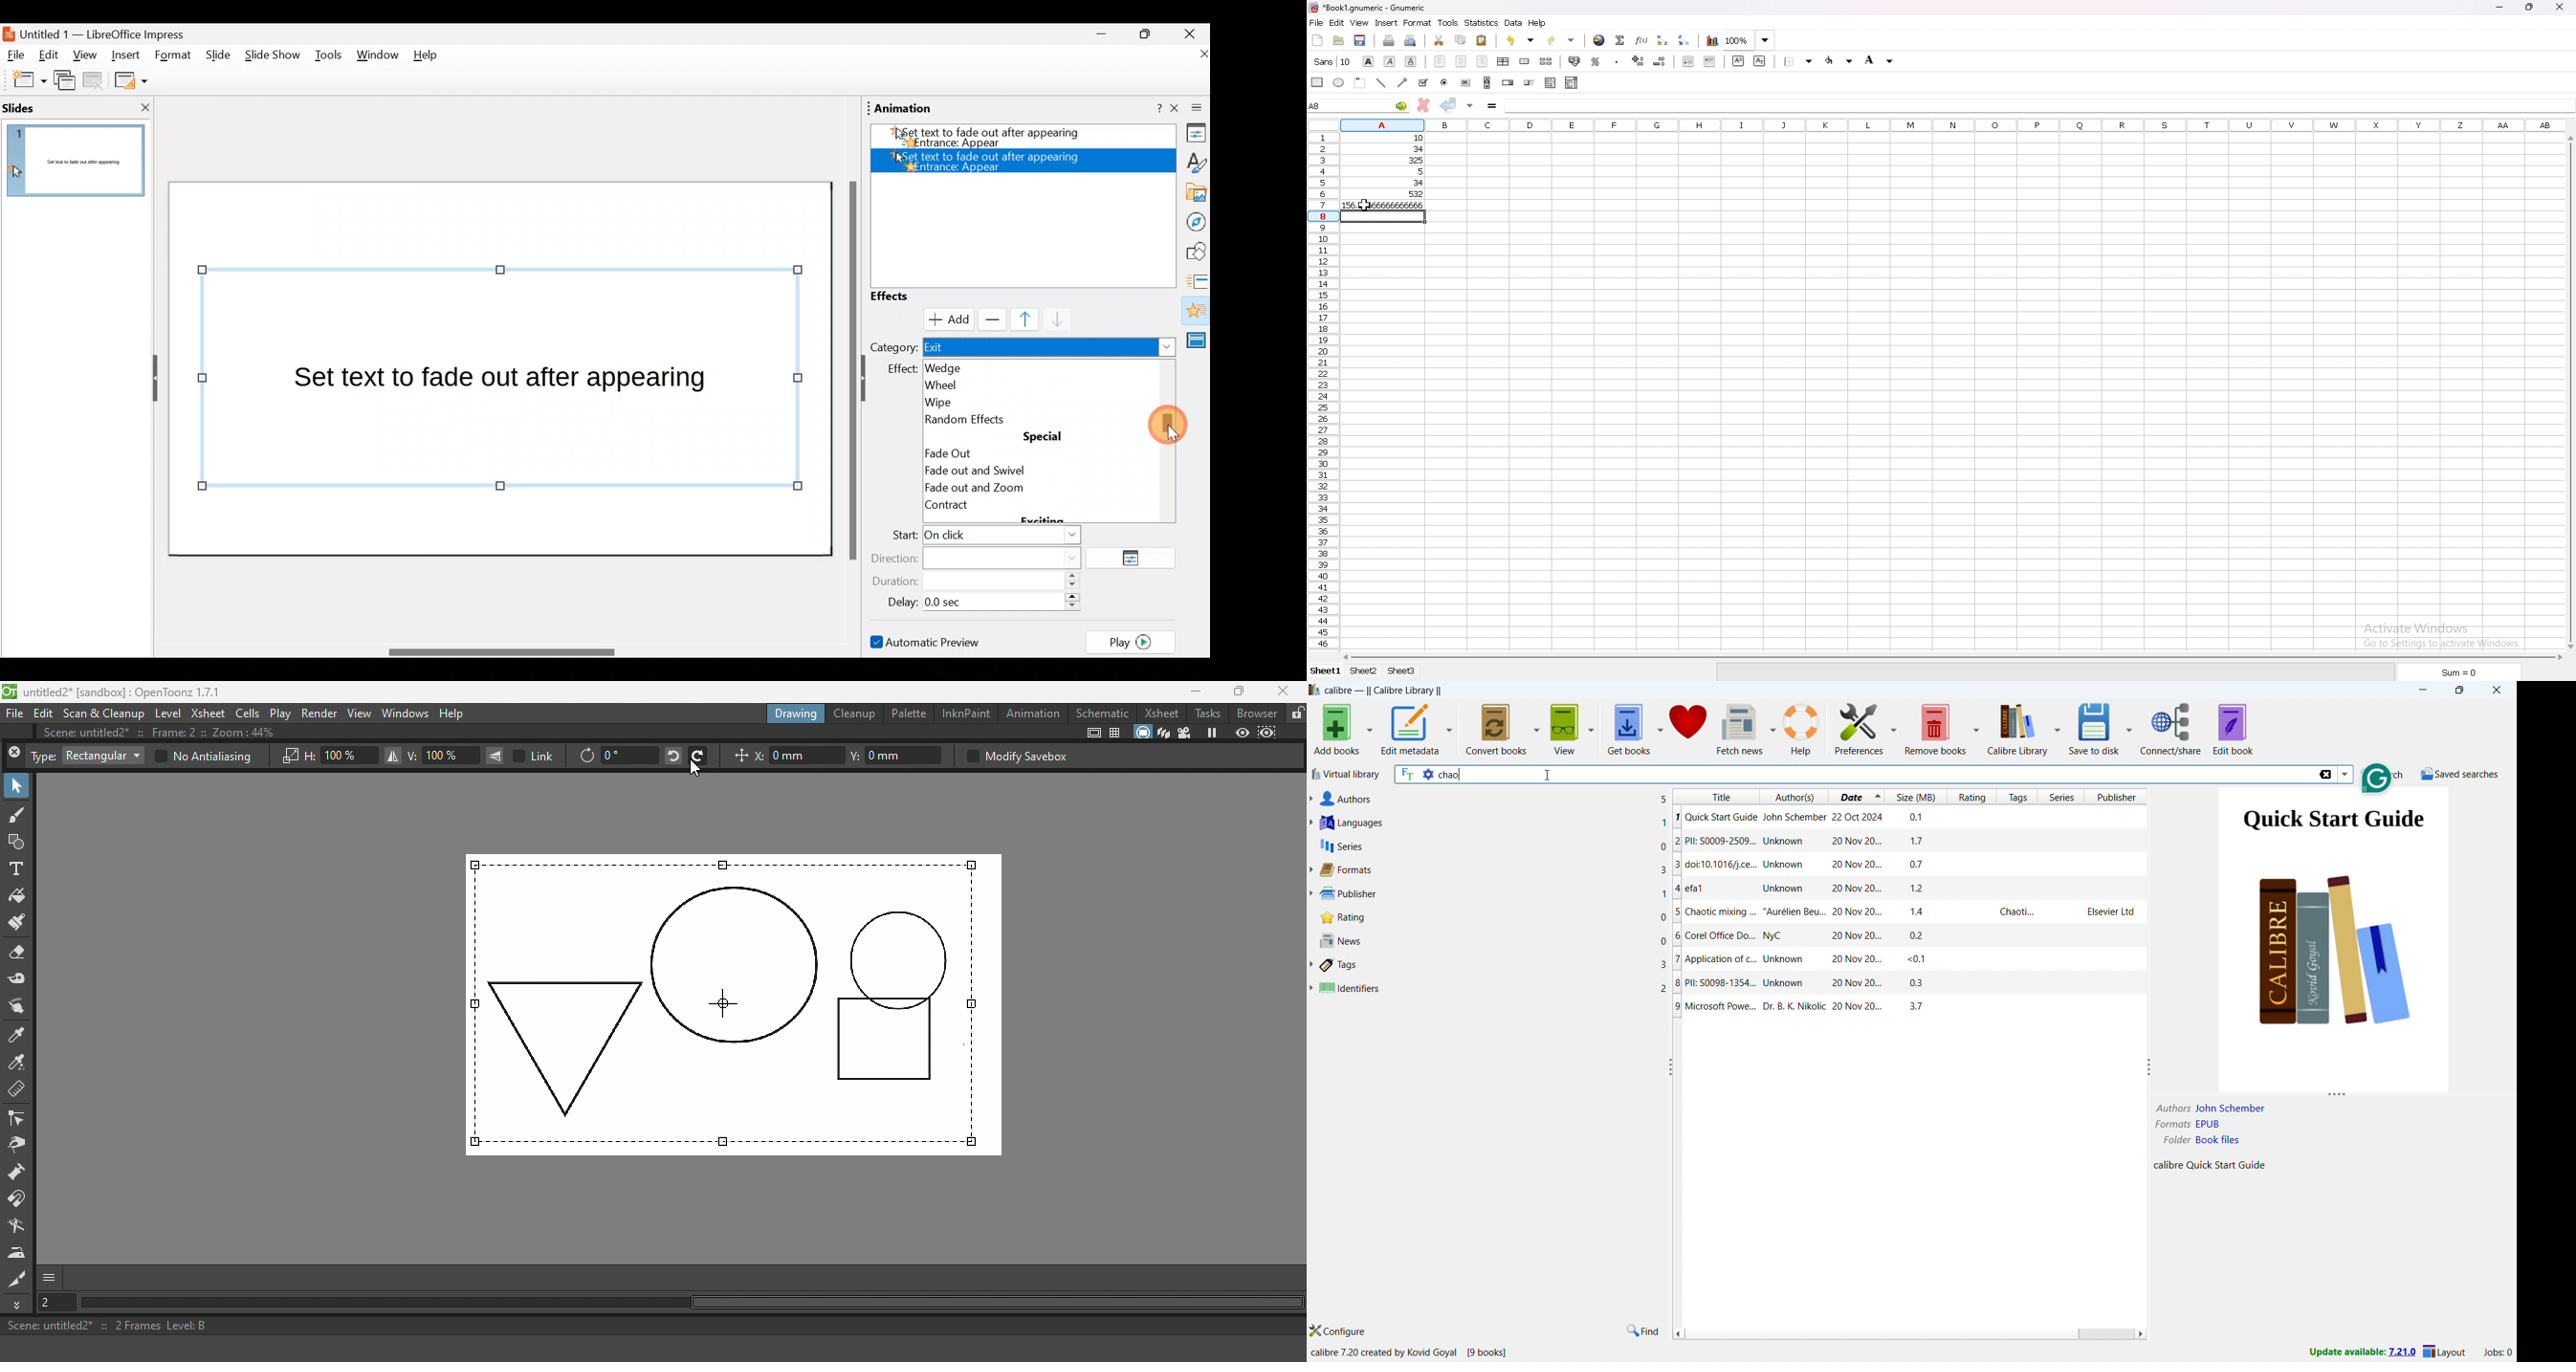  I want to click on left align, so click(1440, 60).